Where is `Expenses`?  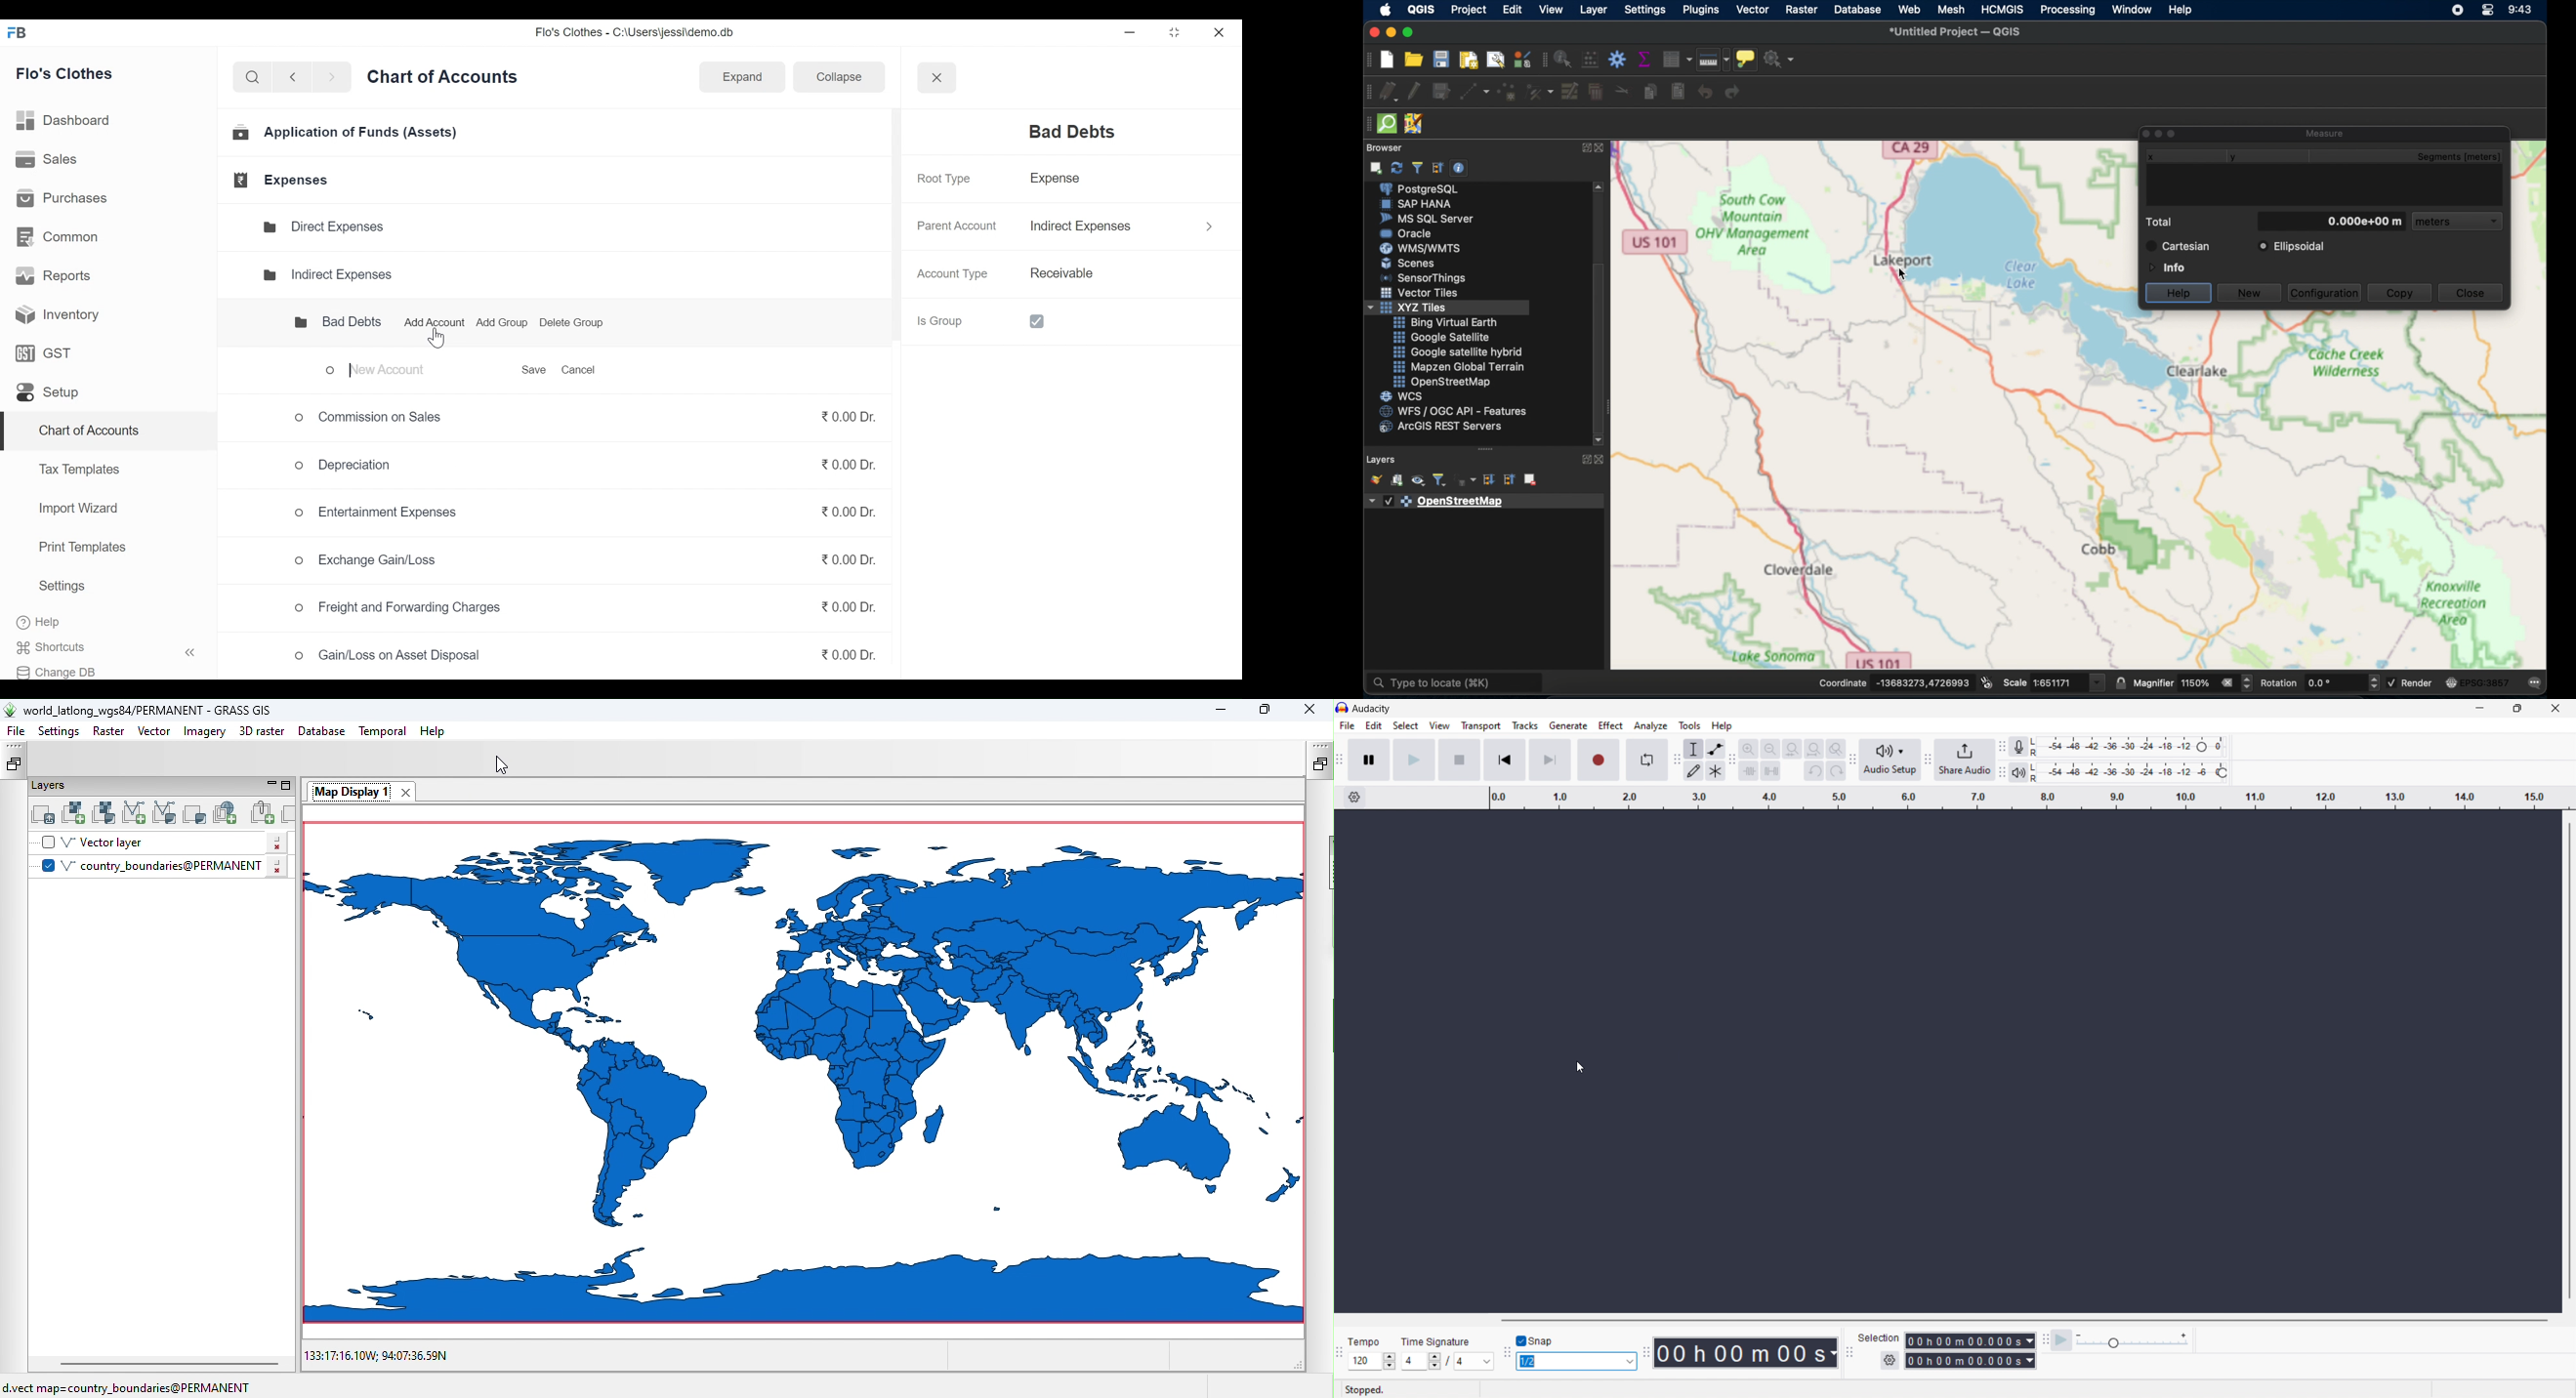 Expenses is located at coordinates (284, 180).